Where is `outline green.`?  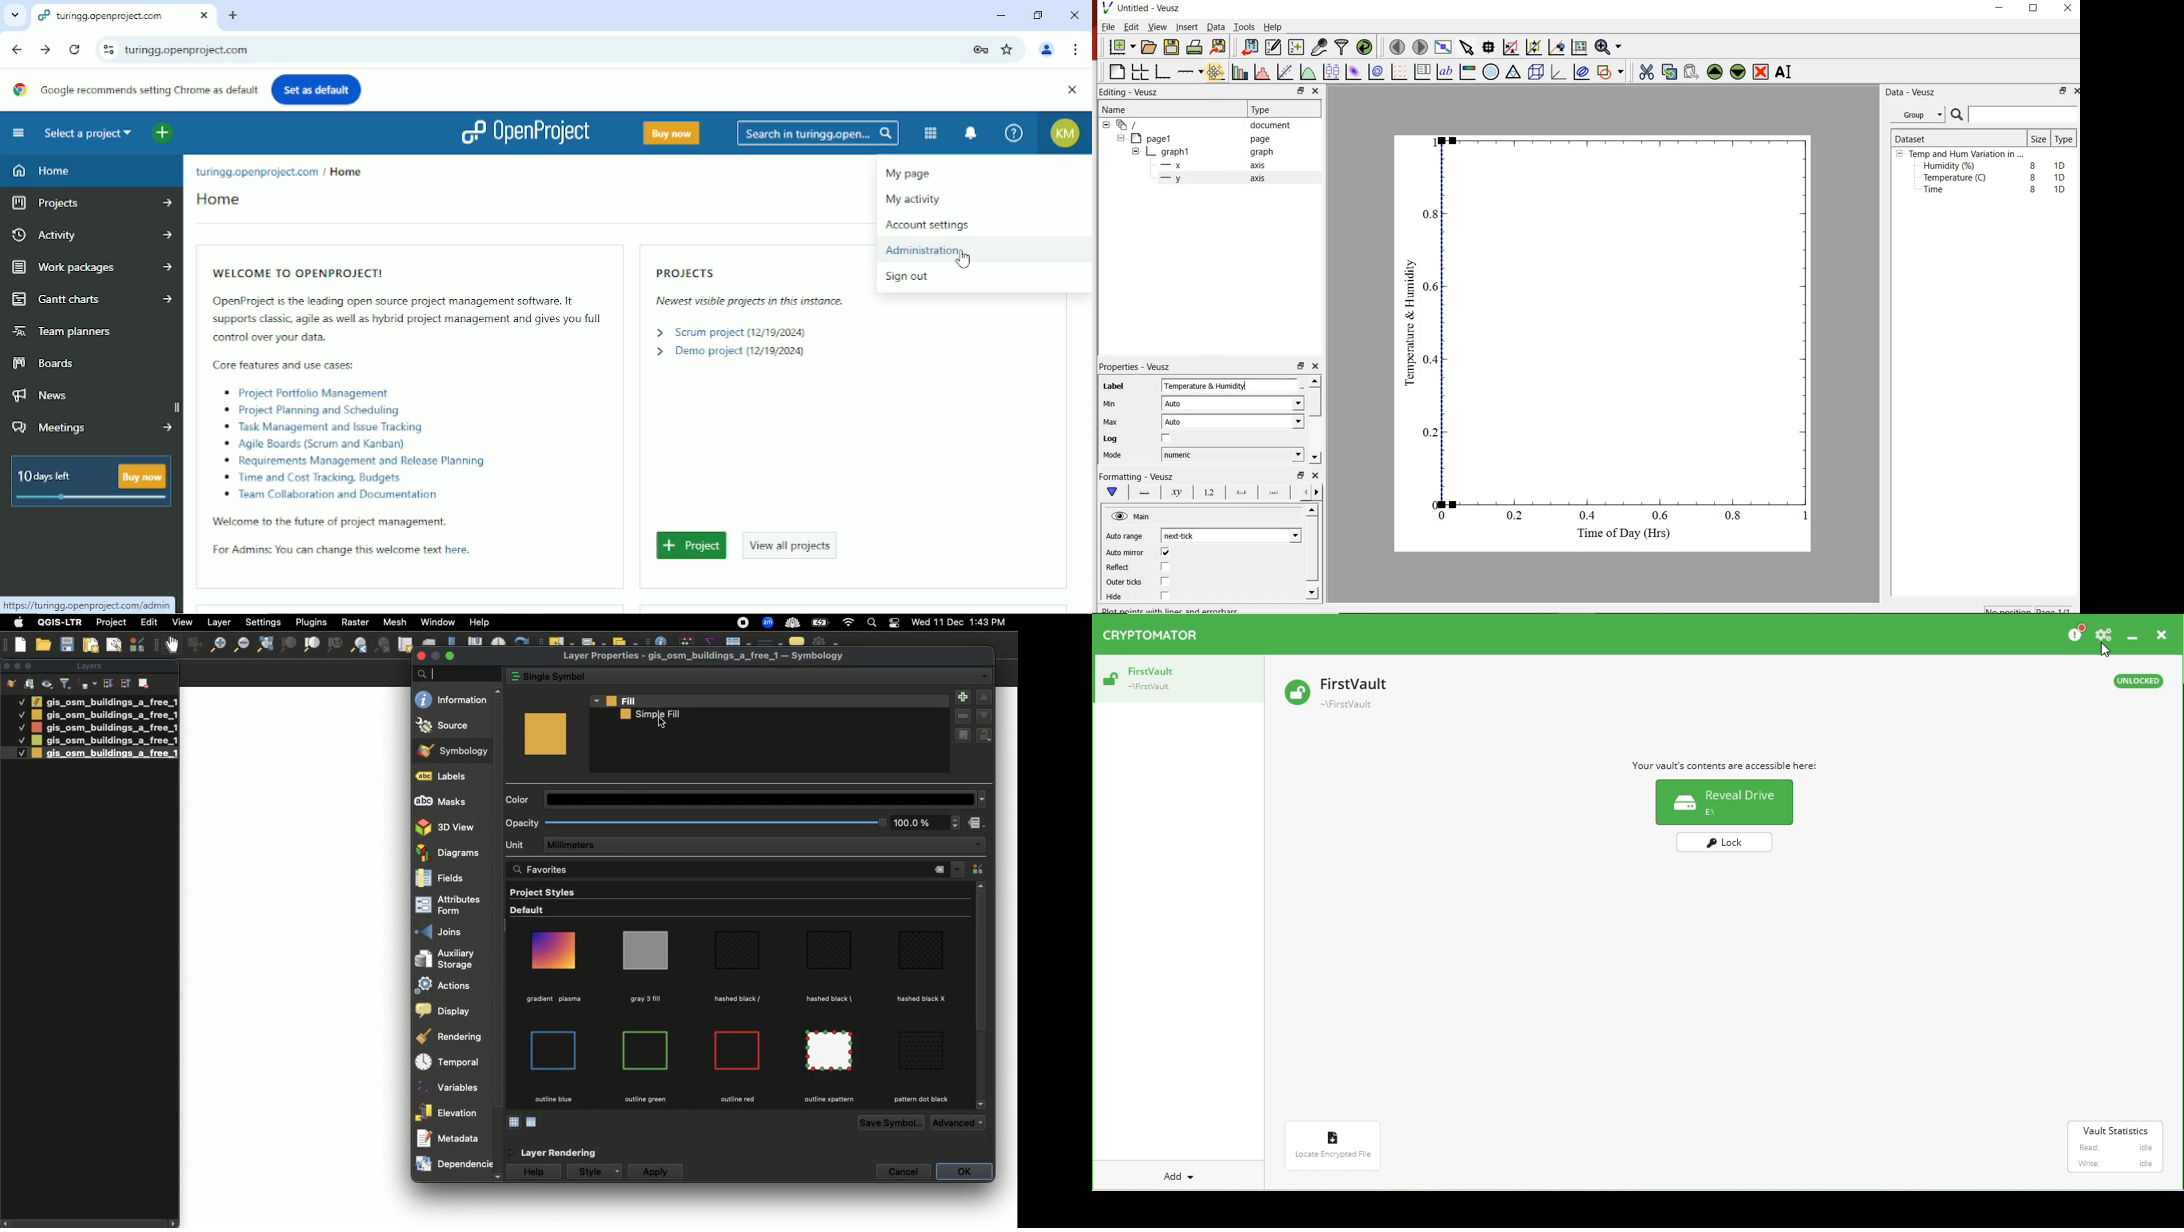 outline green. is located at coordinates (647, 1099).